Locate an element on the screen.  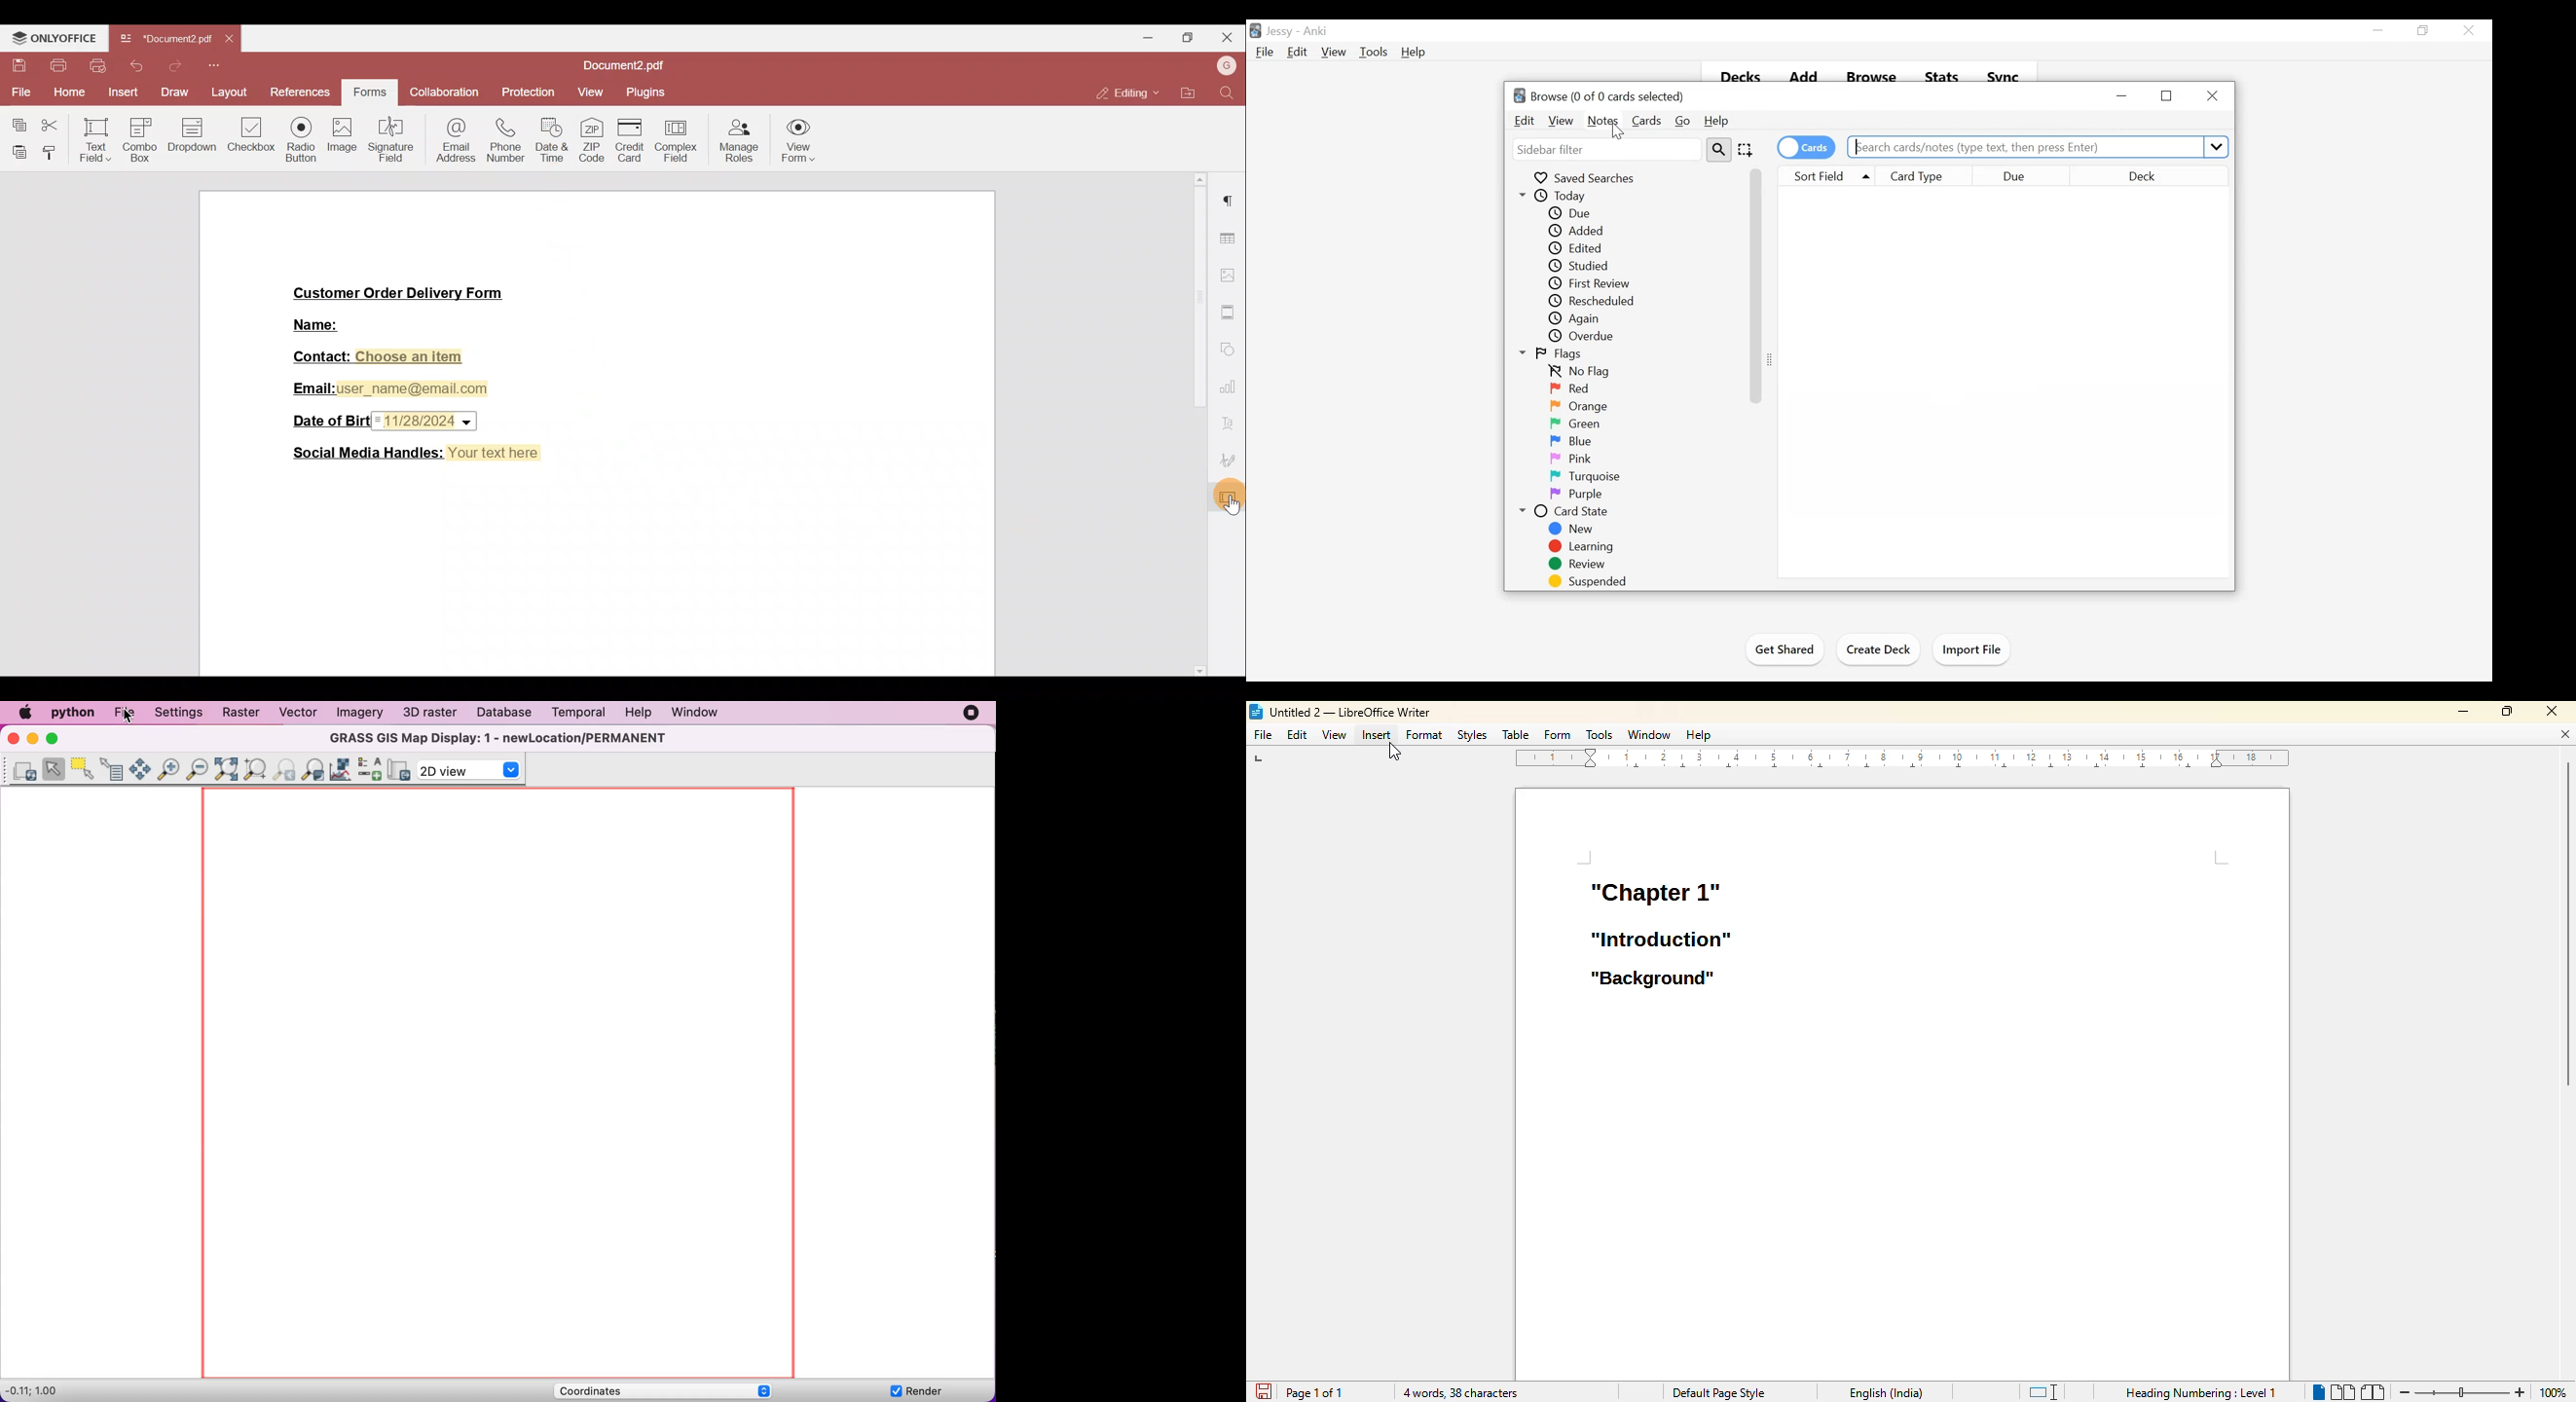
edit is located at coordinates (1297, 734).